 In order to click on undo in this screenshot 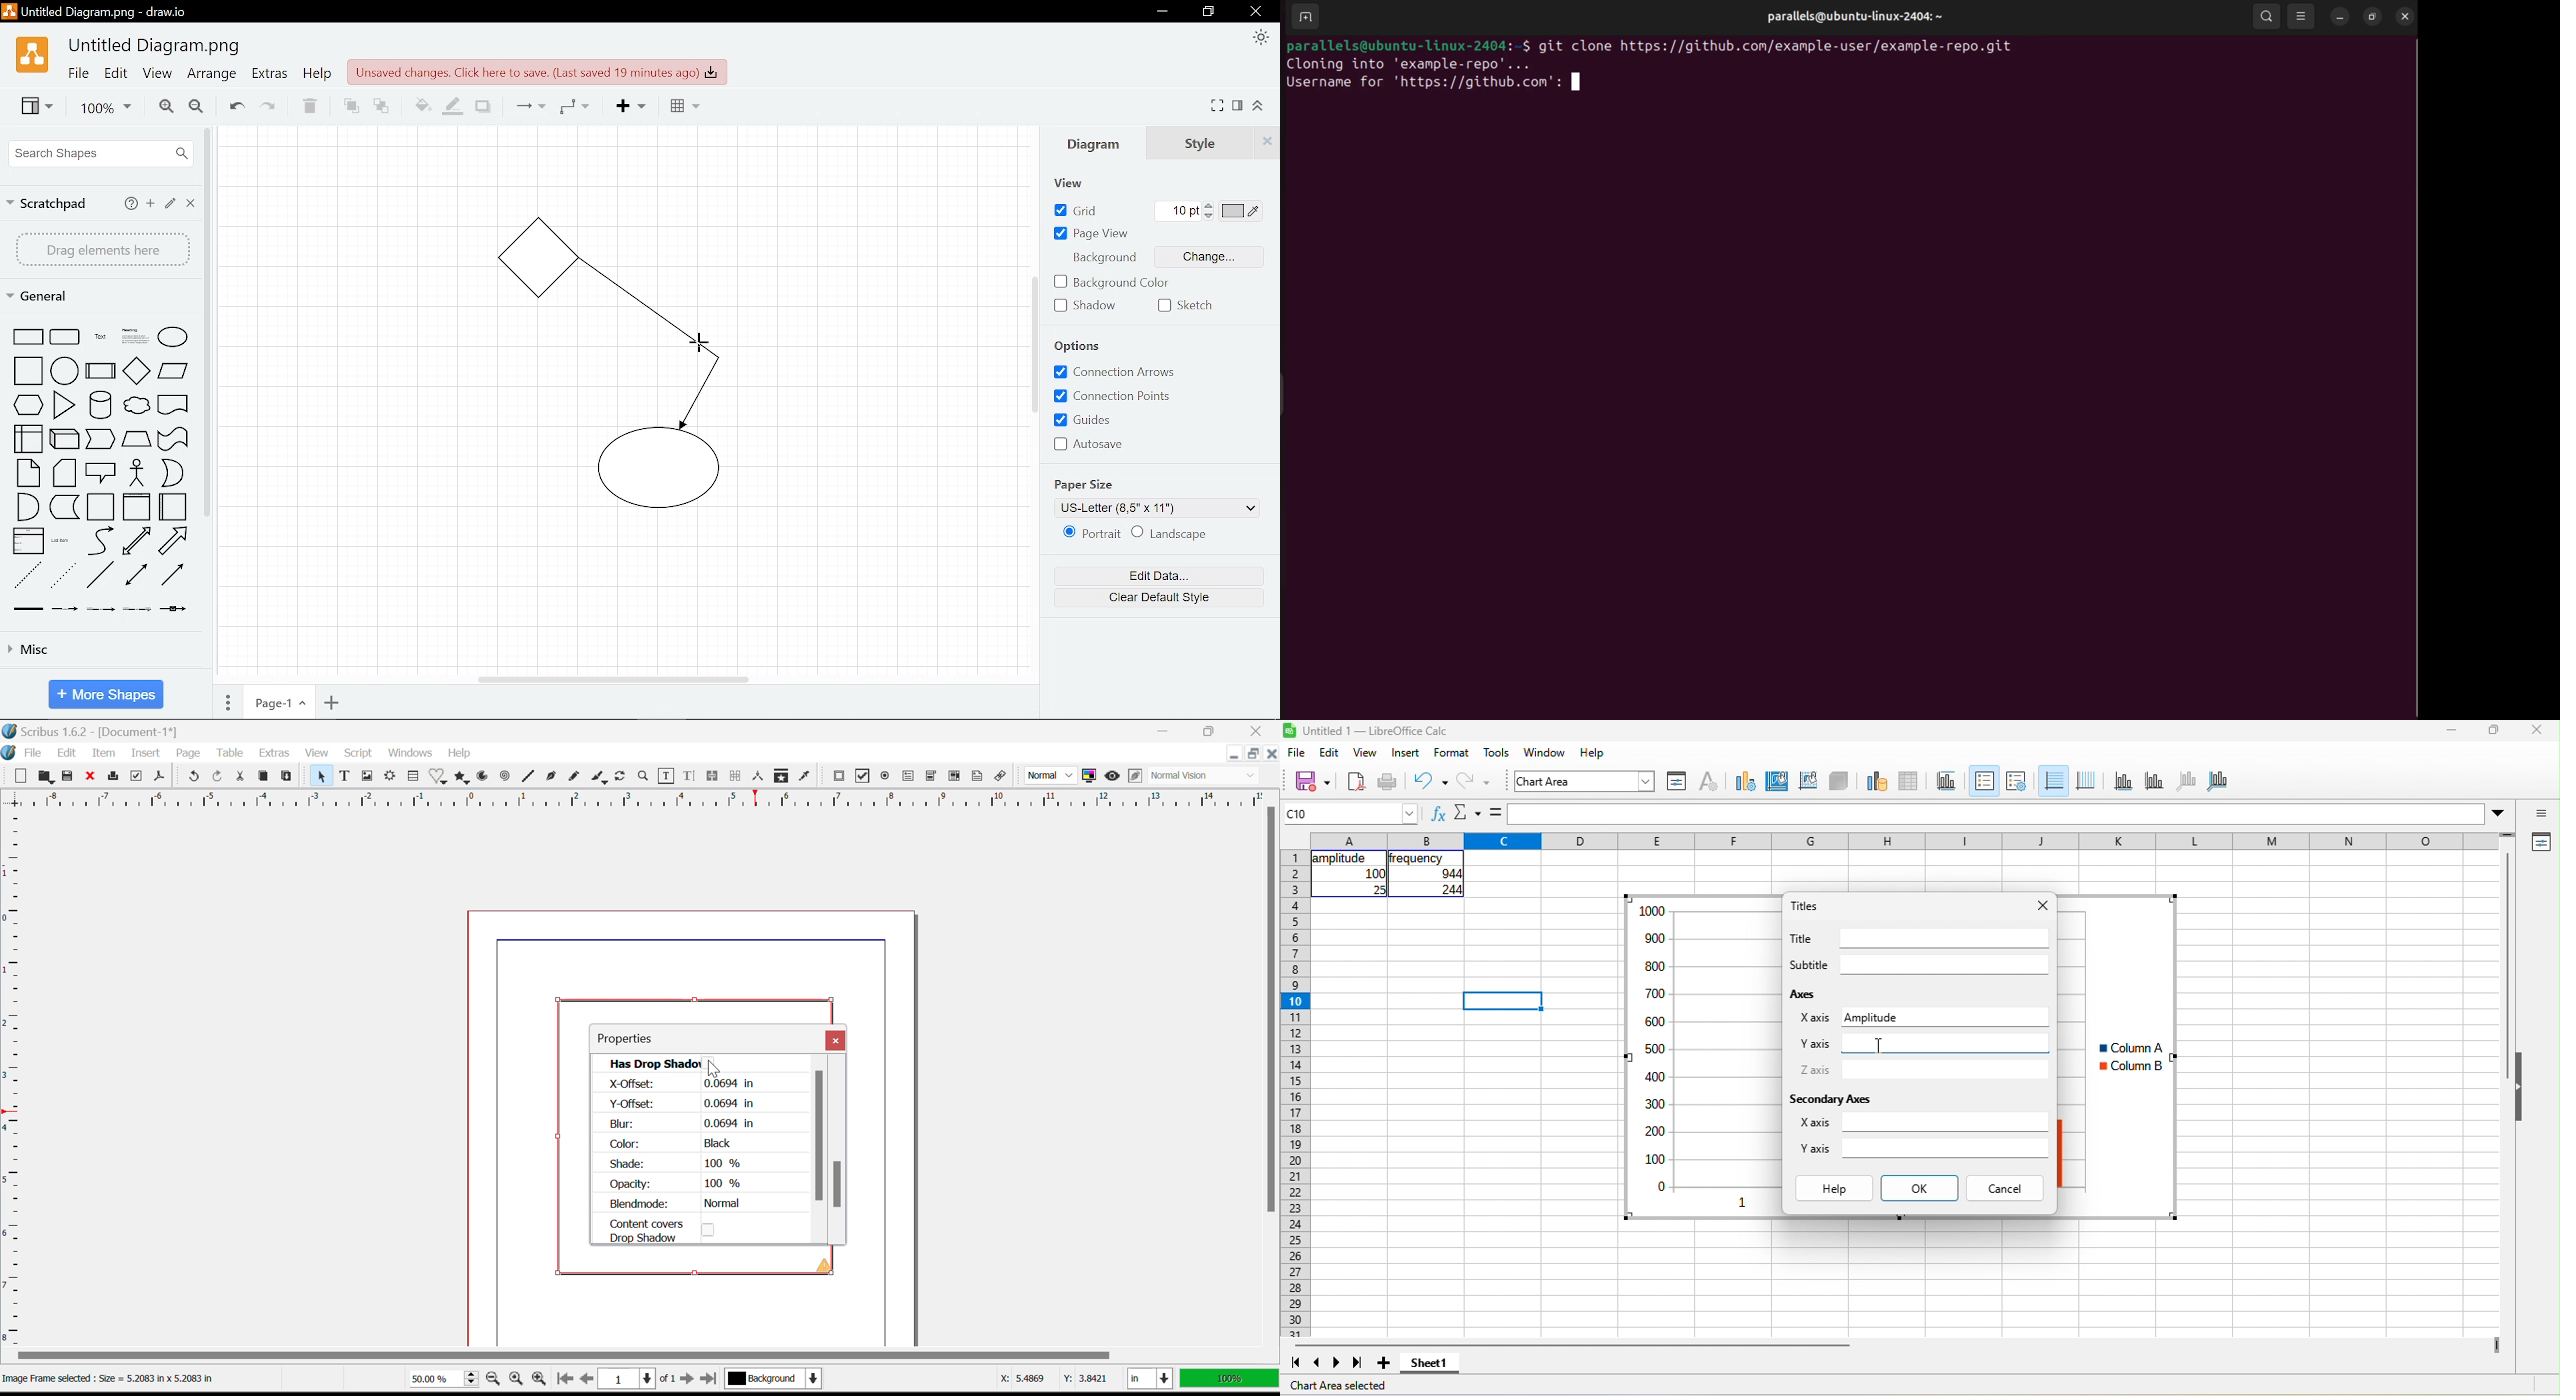, I will do `click(1431, 783)`.